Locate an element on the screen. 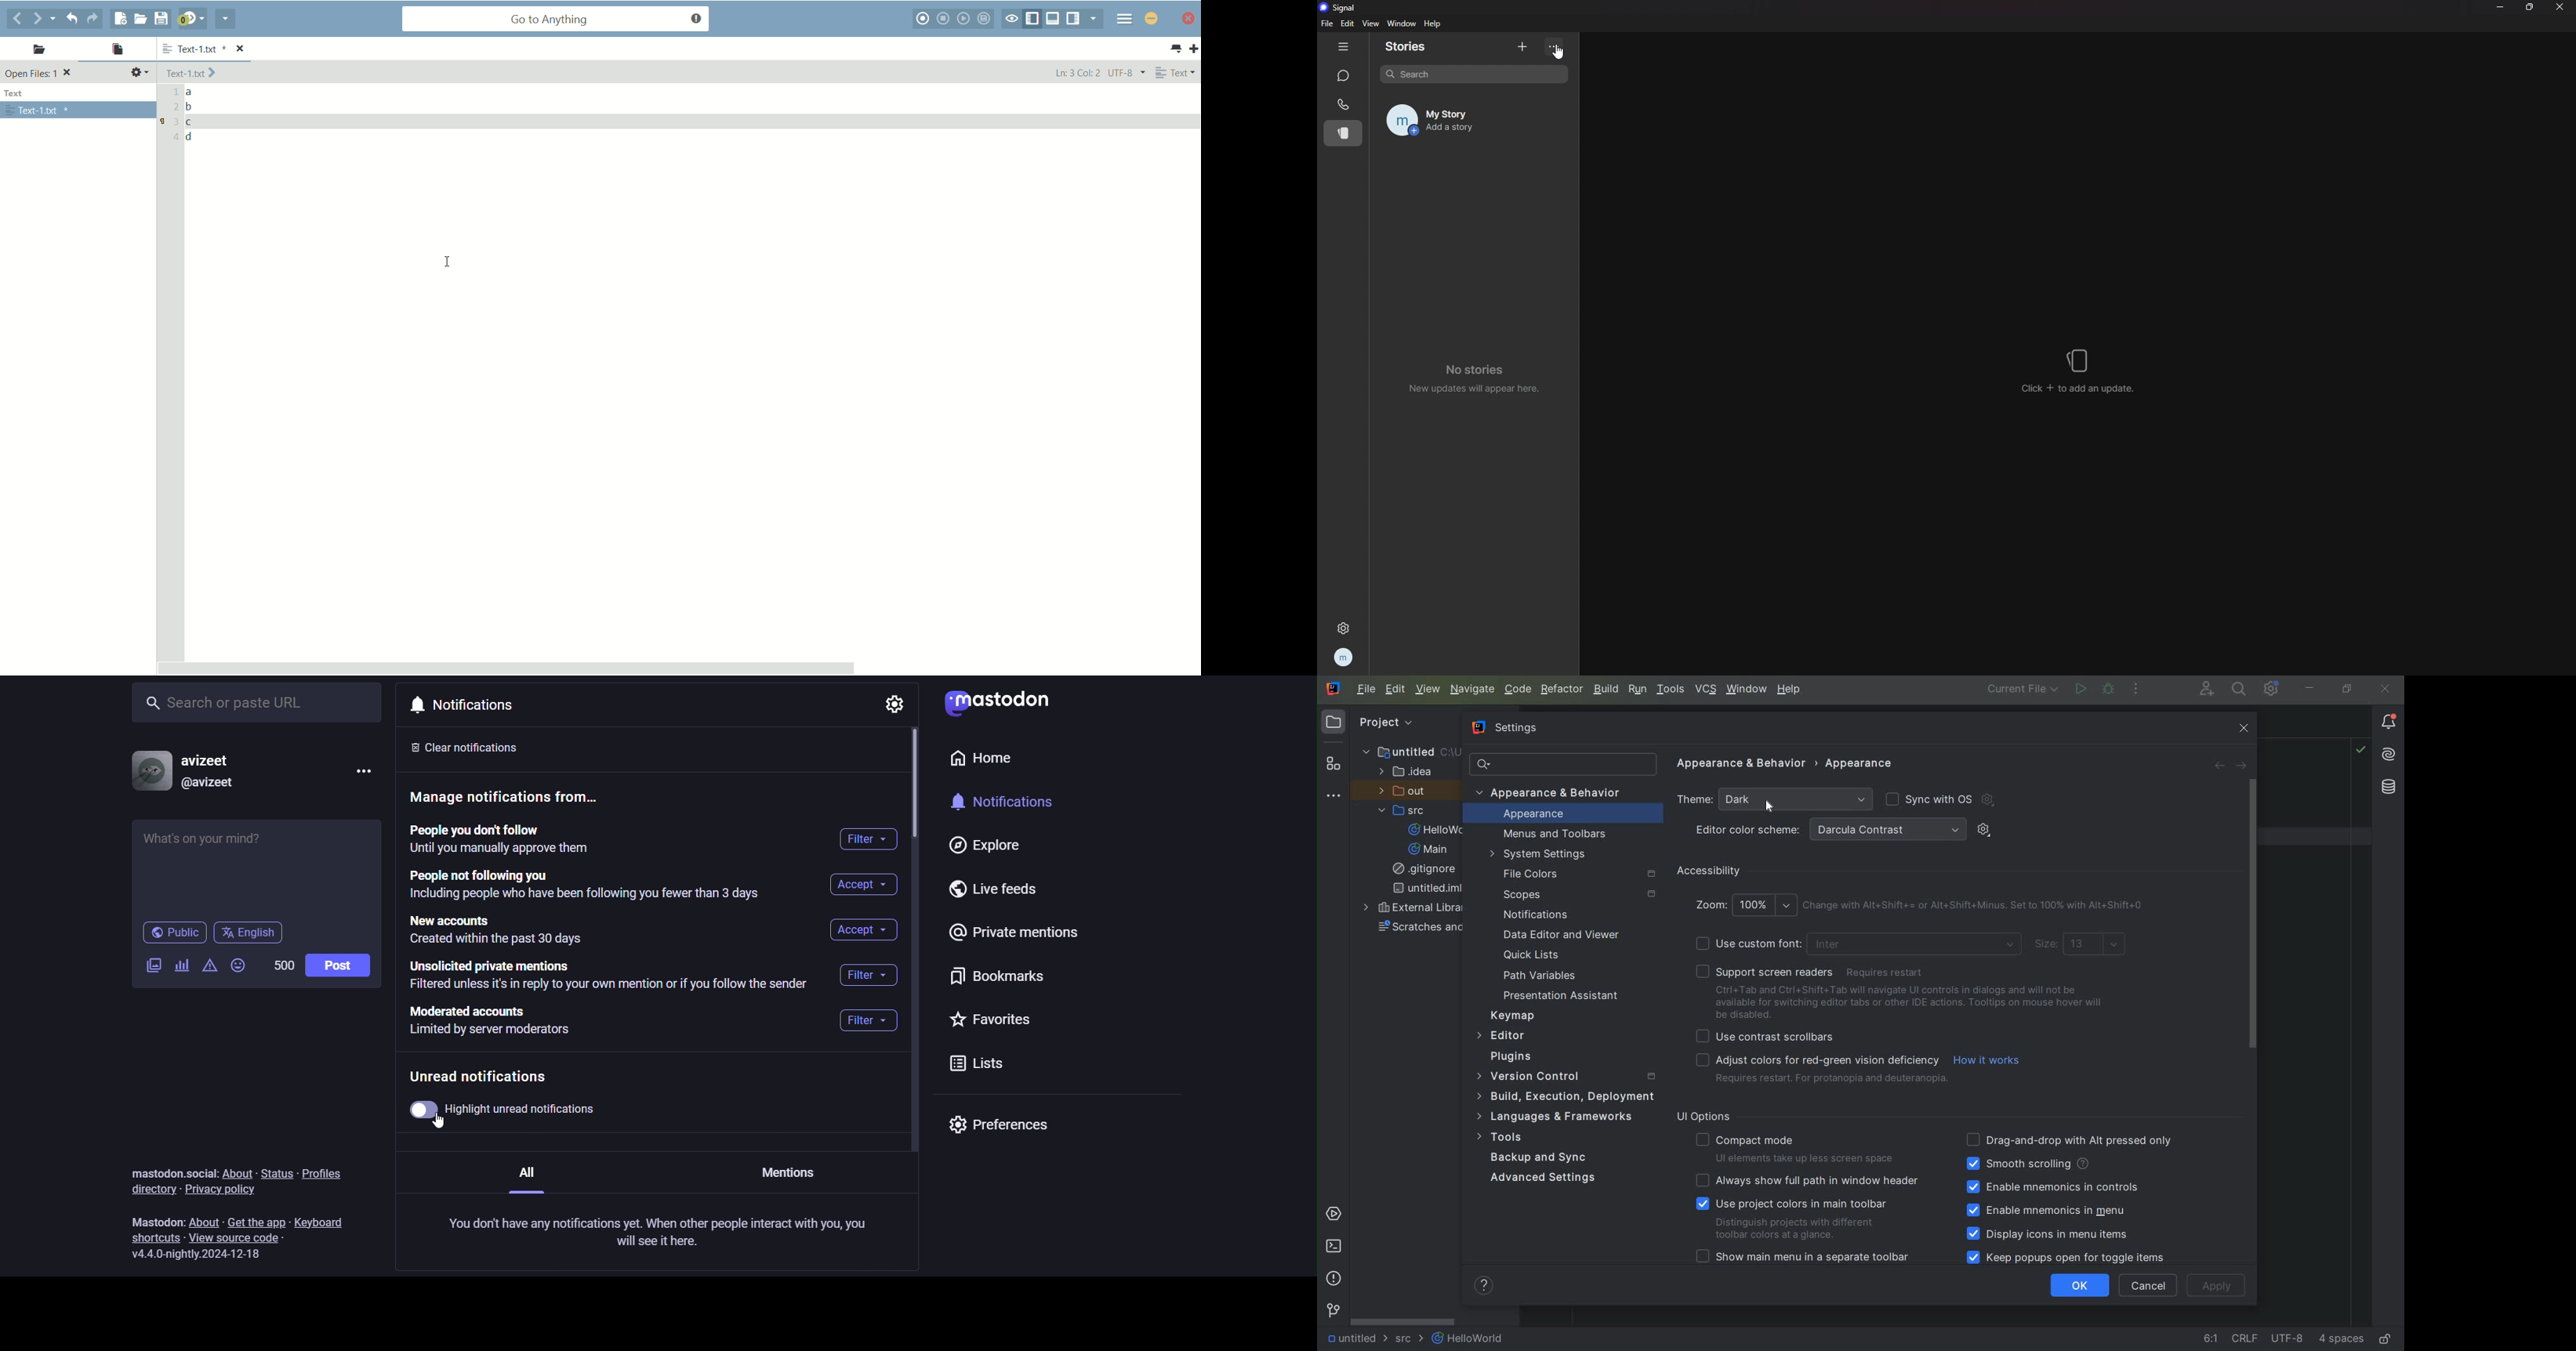 The width and height of the screenshot is (2576, 1372). about is located at coordinates (206, 1223).